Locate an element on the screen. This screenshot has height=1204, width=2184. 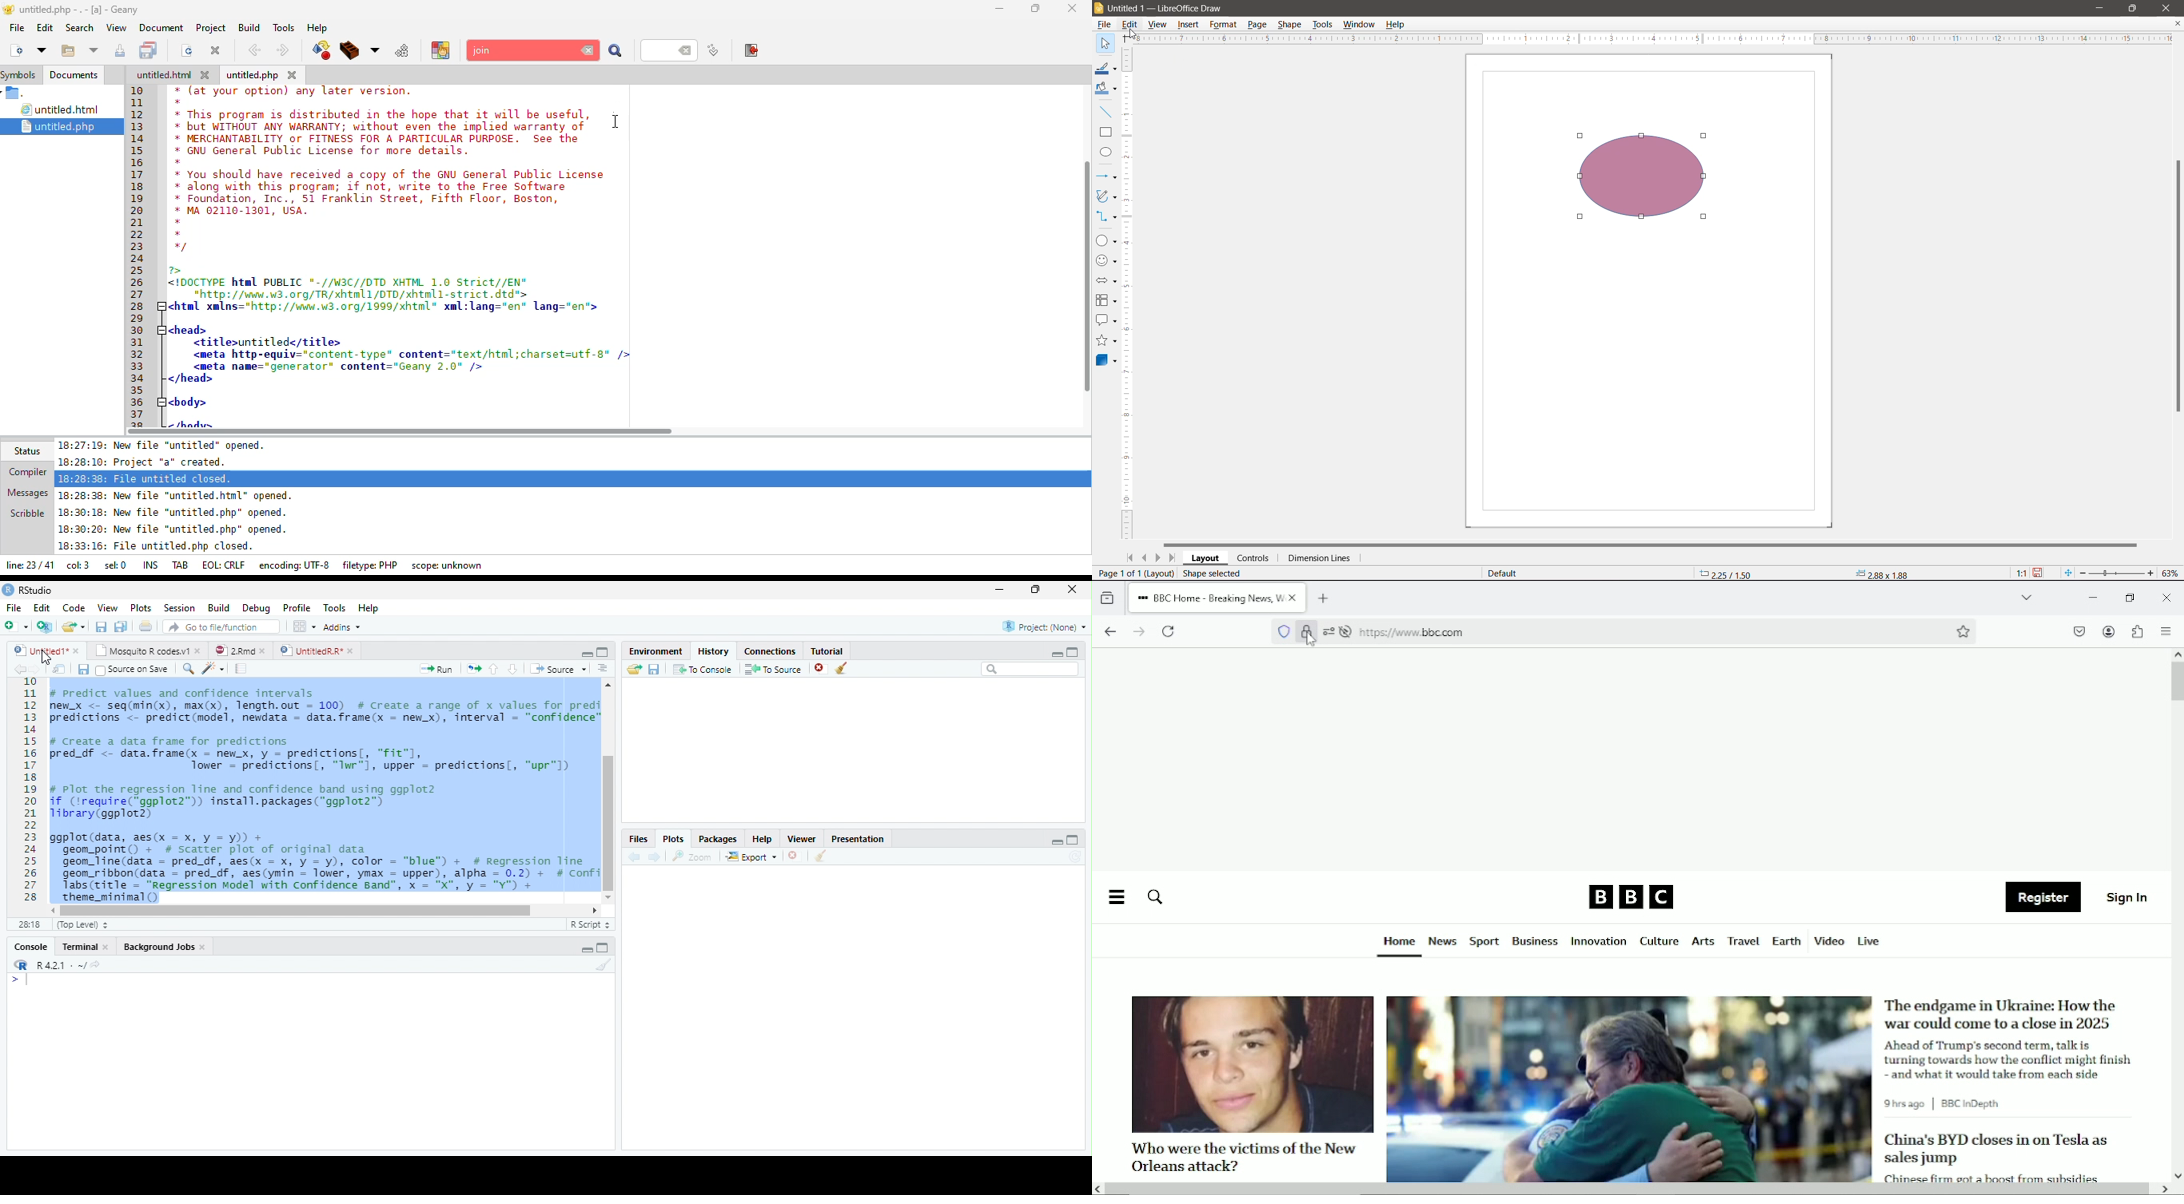
Chinese firm got a boost from subsides is located at coordinates (1991, 1176).